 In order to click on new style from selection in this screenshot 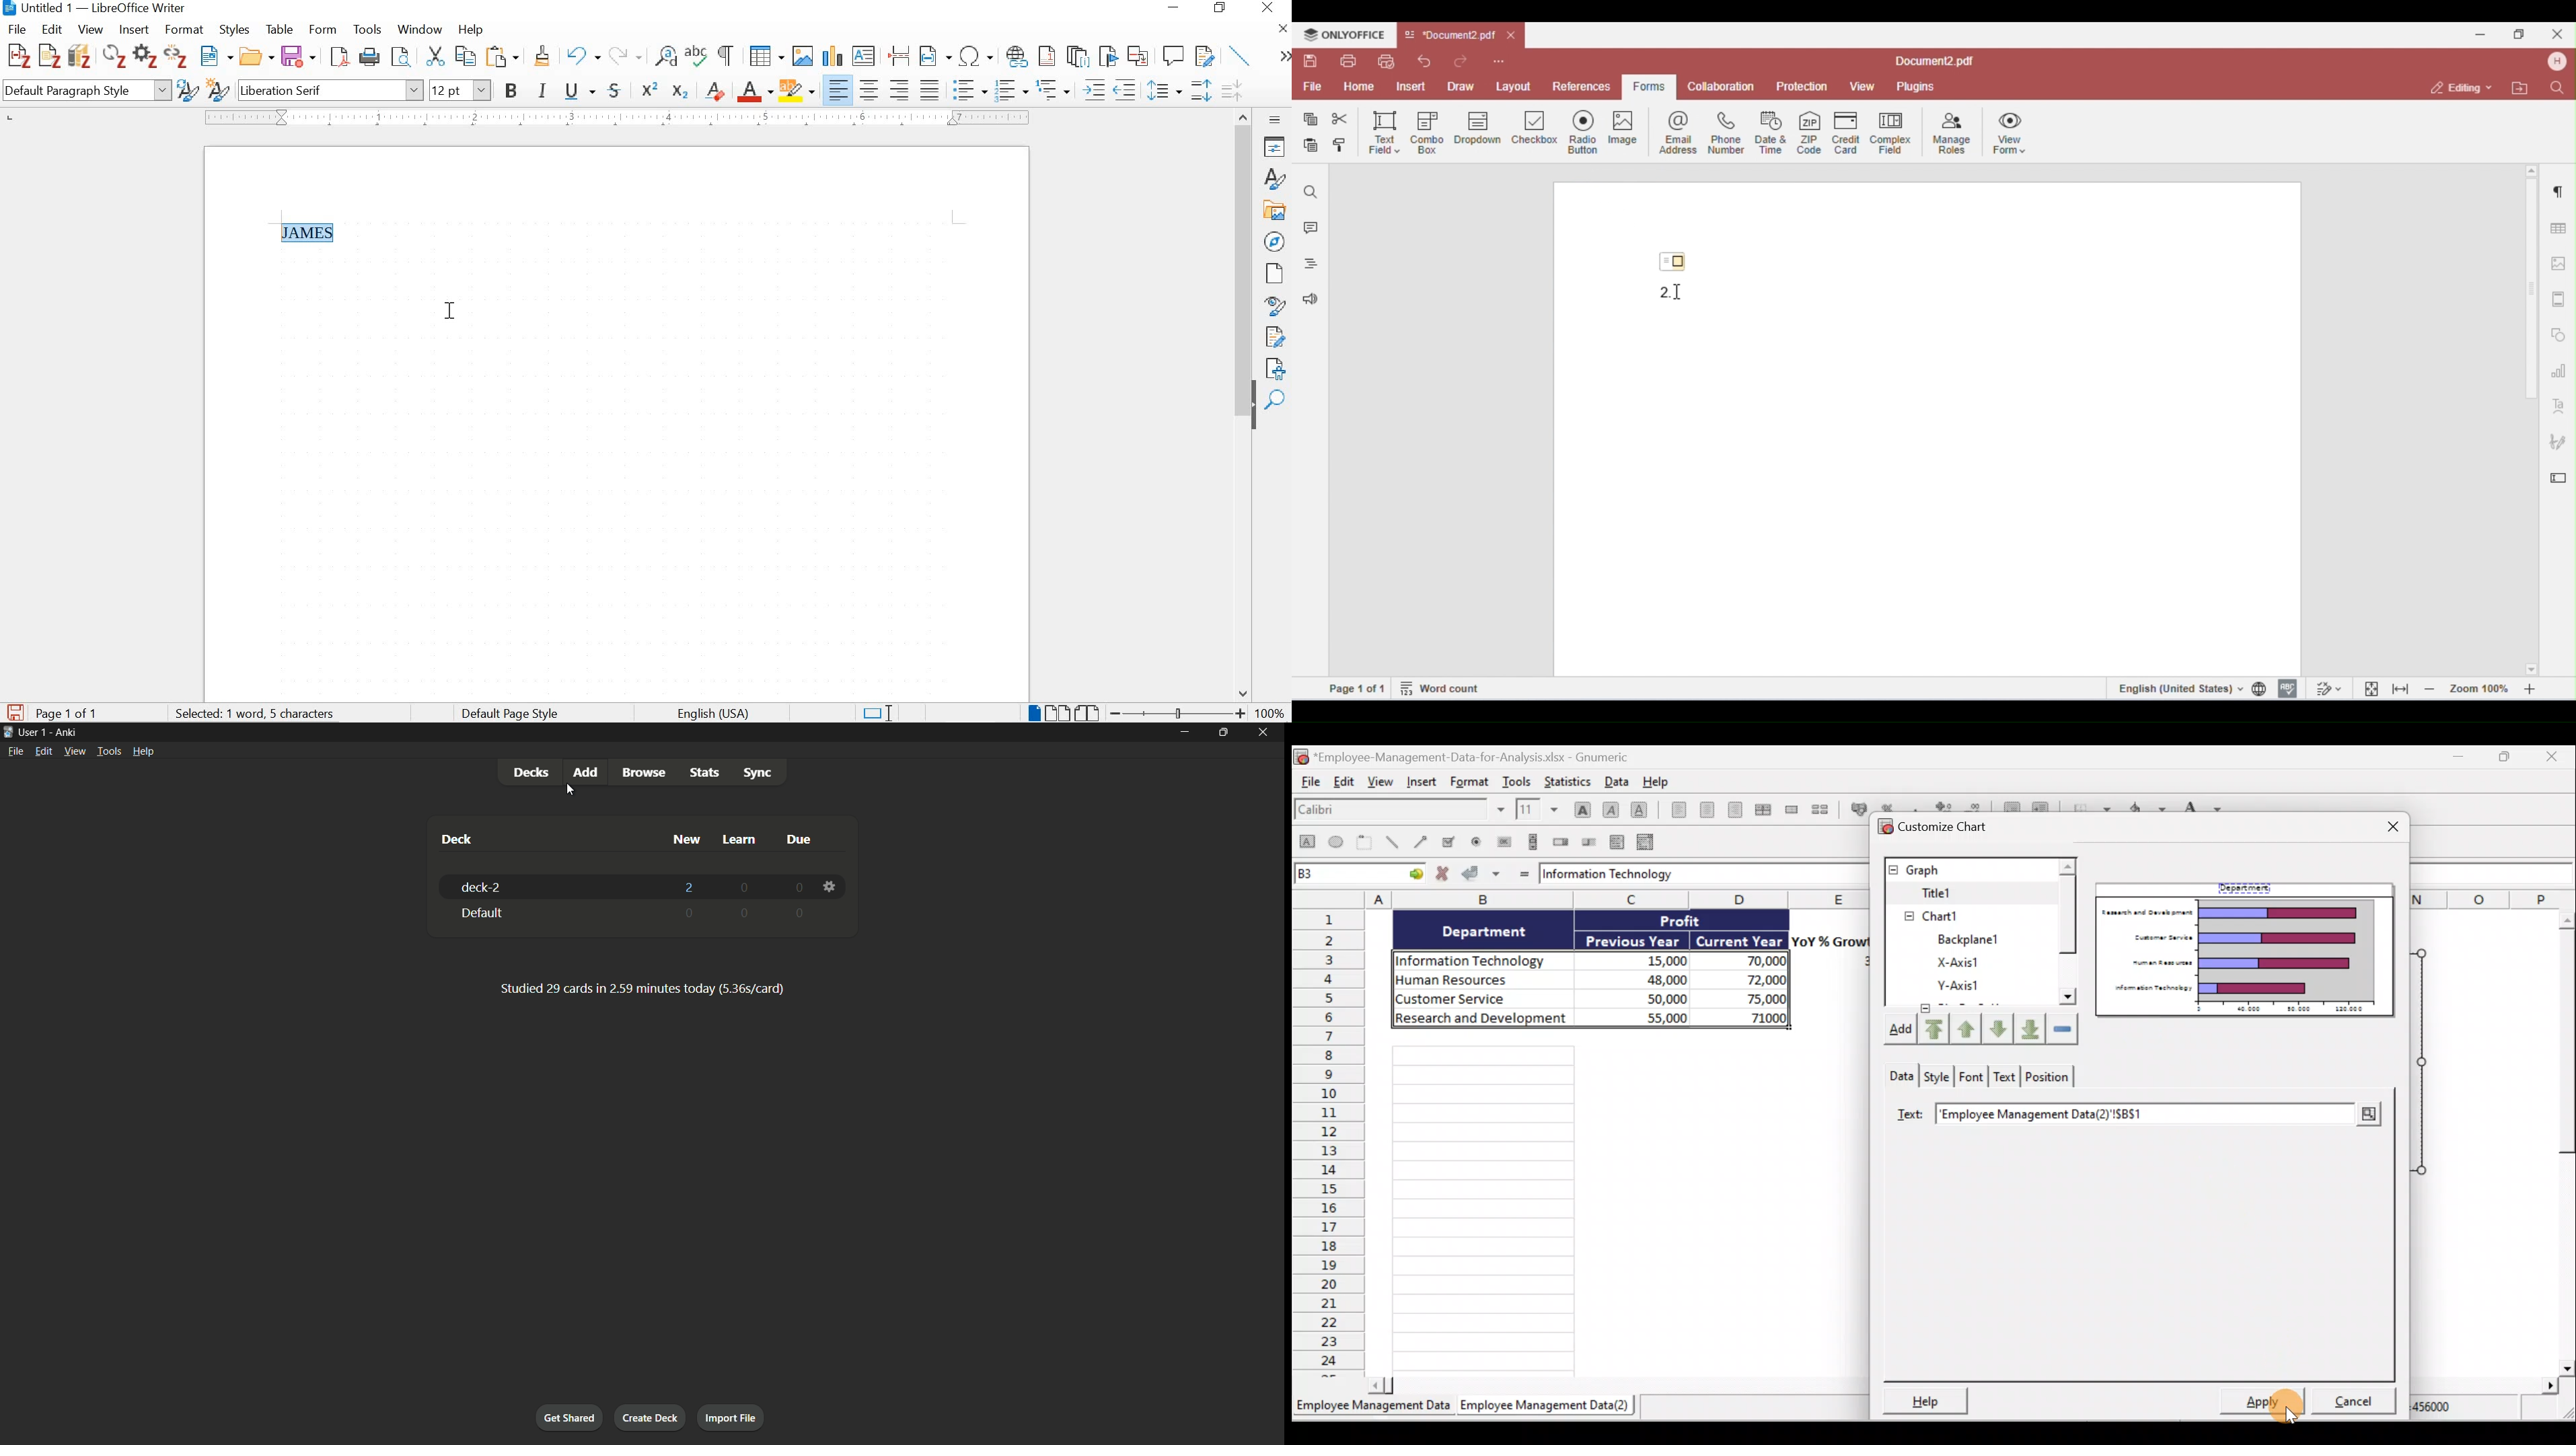, I will do `click(217, 91)`.